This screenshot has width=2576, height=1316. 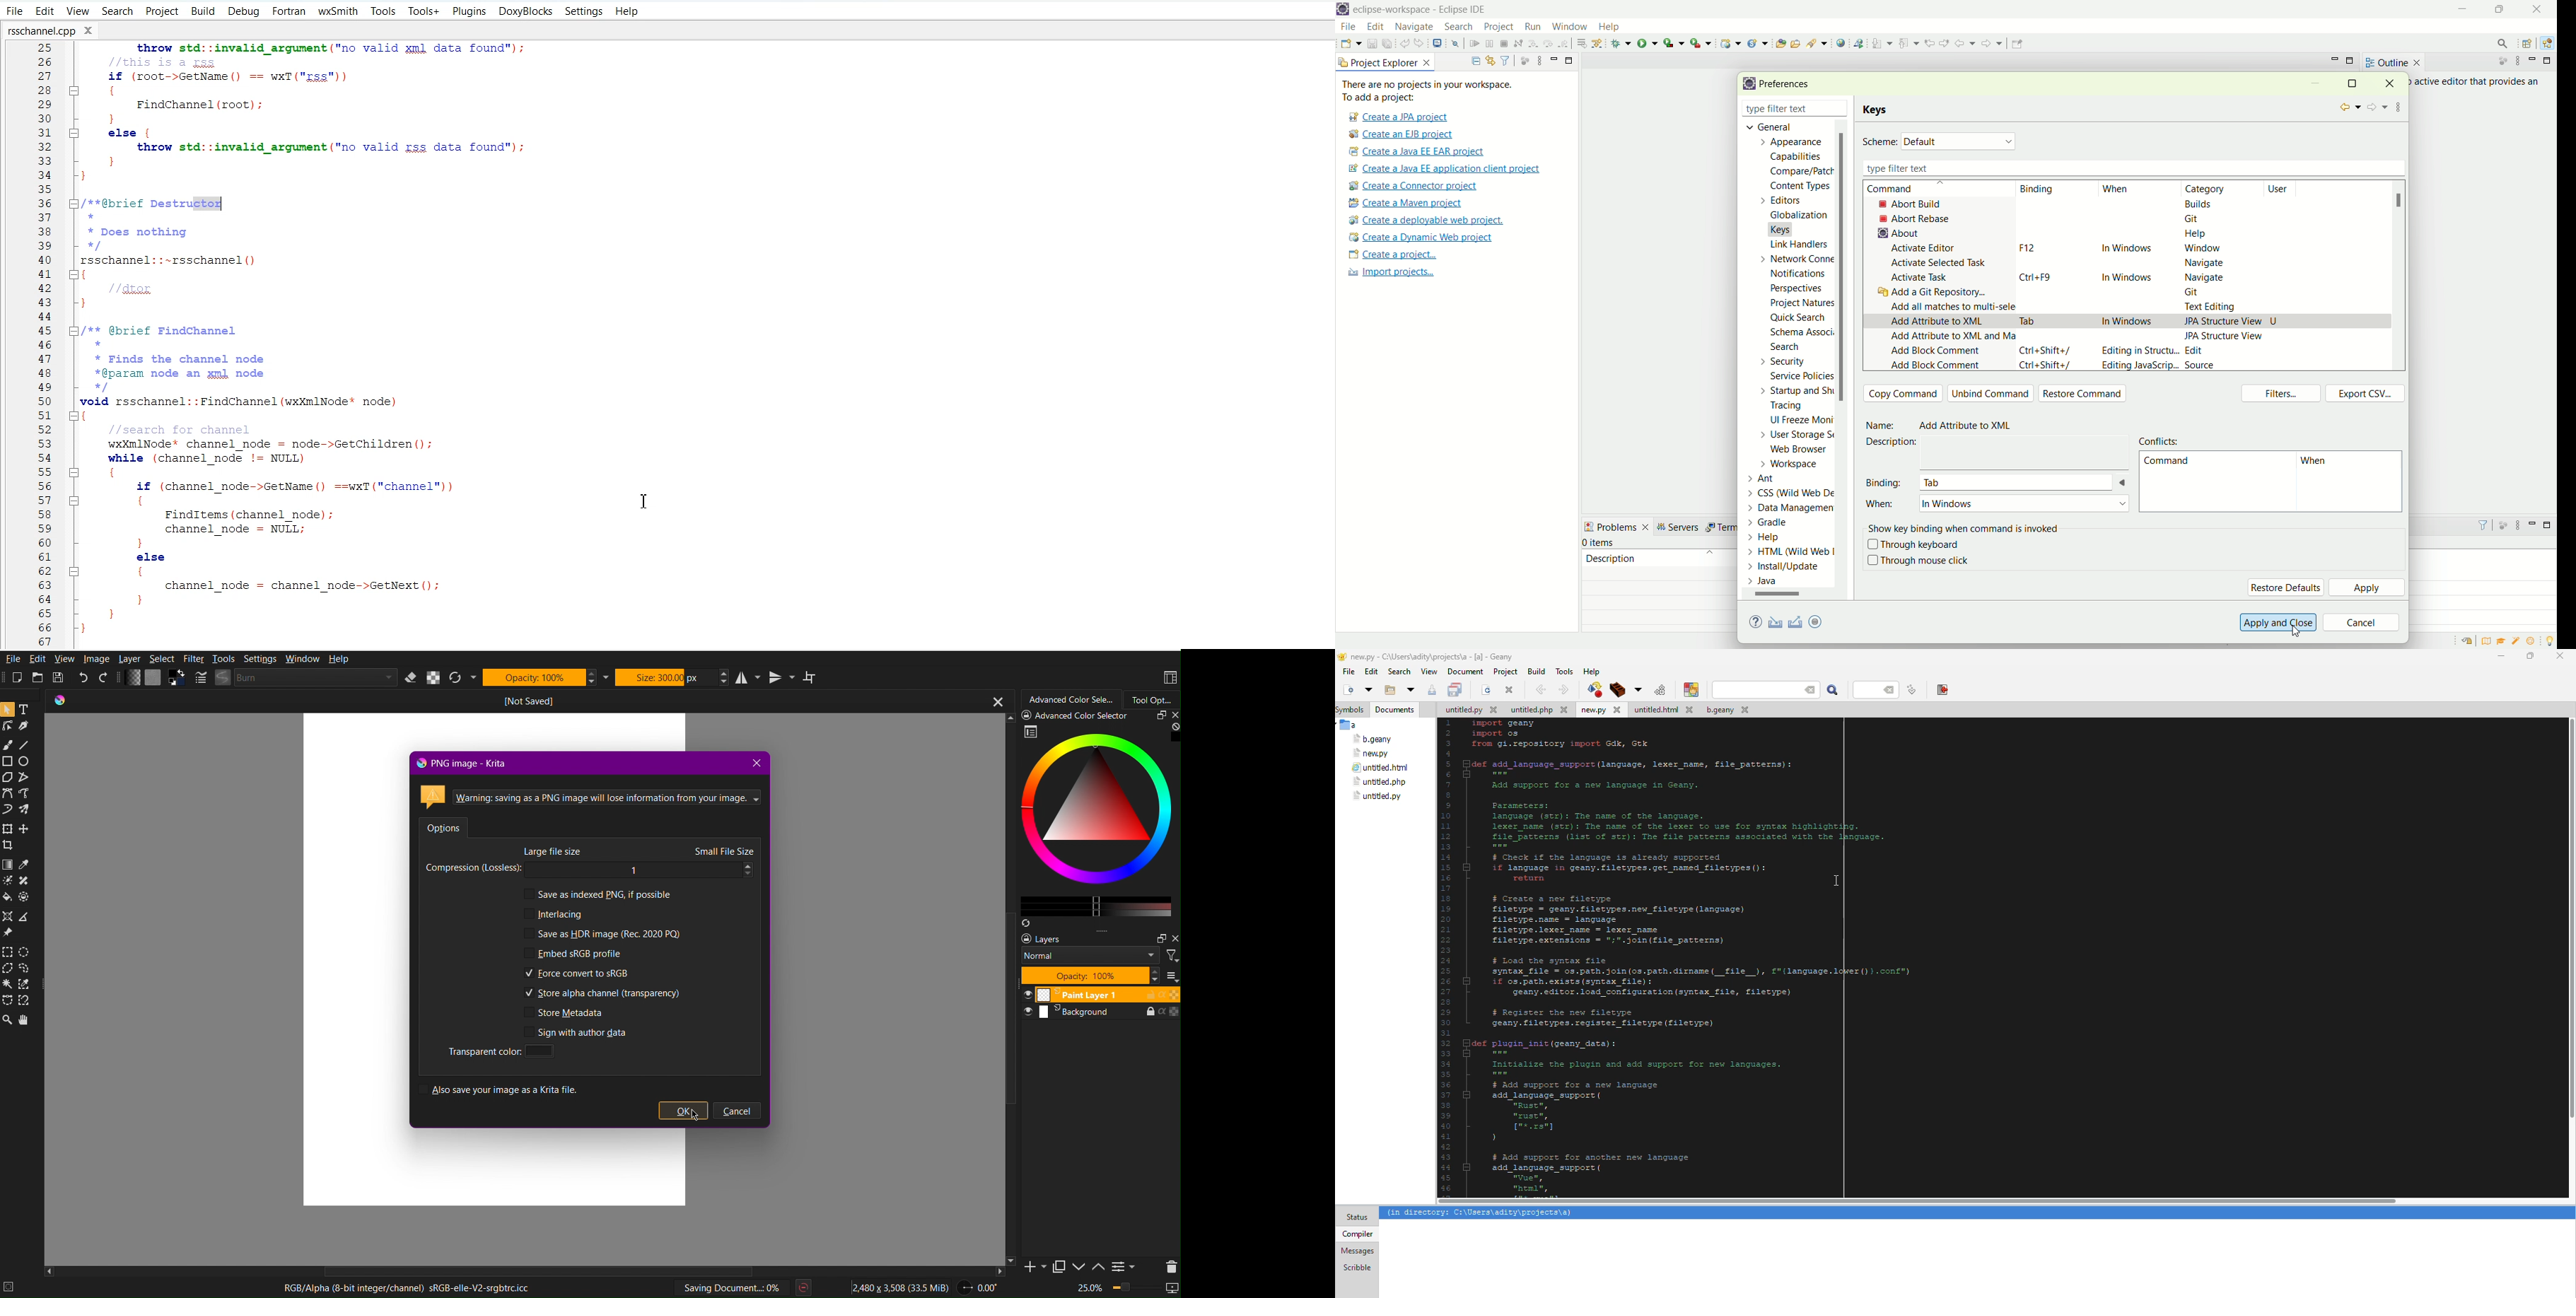 What do you see at coordinates (1347, 27) in the screenshot?
I see `file` at bounding box center [1347, 27].